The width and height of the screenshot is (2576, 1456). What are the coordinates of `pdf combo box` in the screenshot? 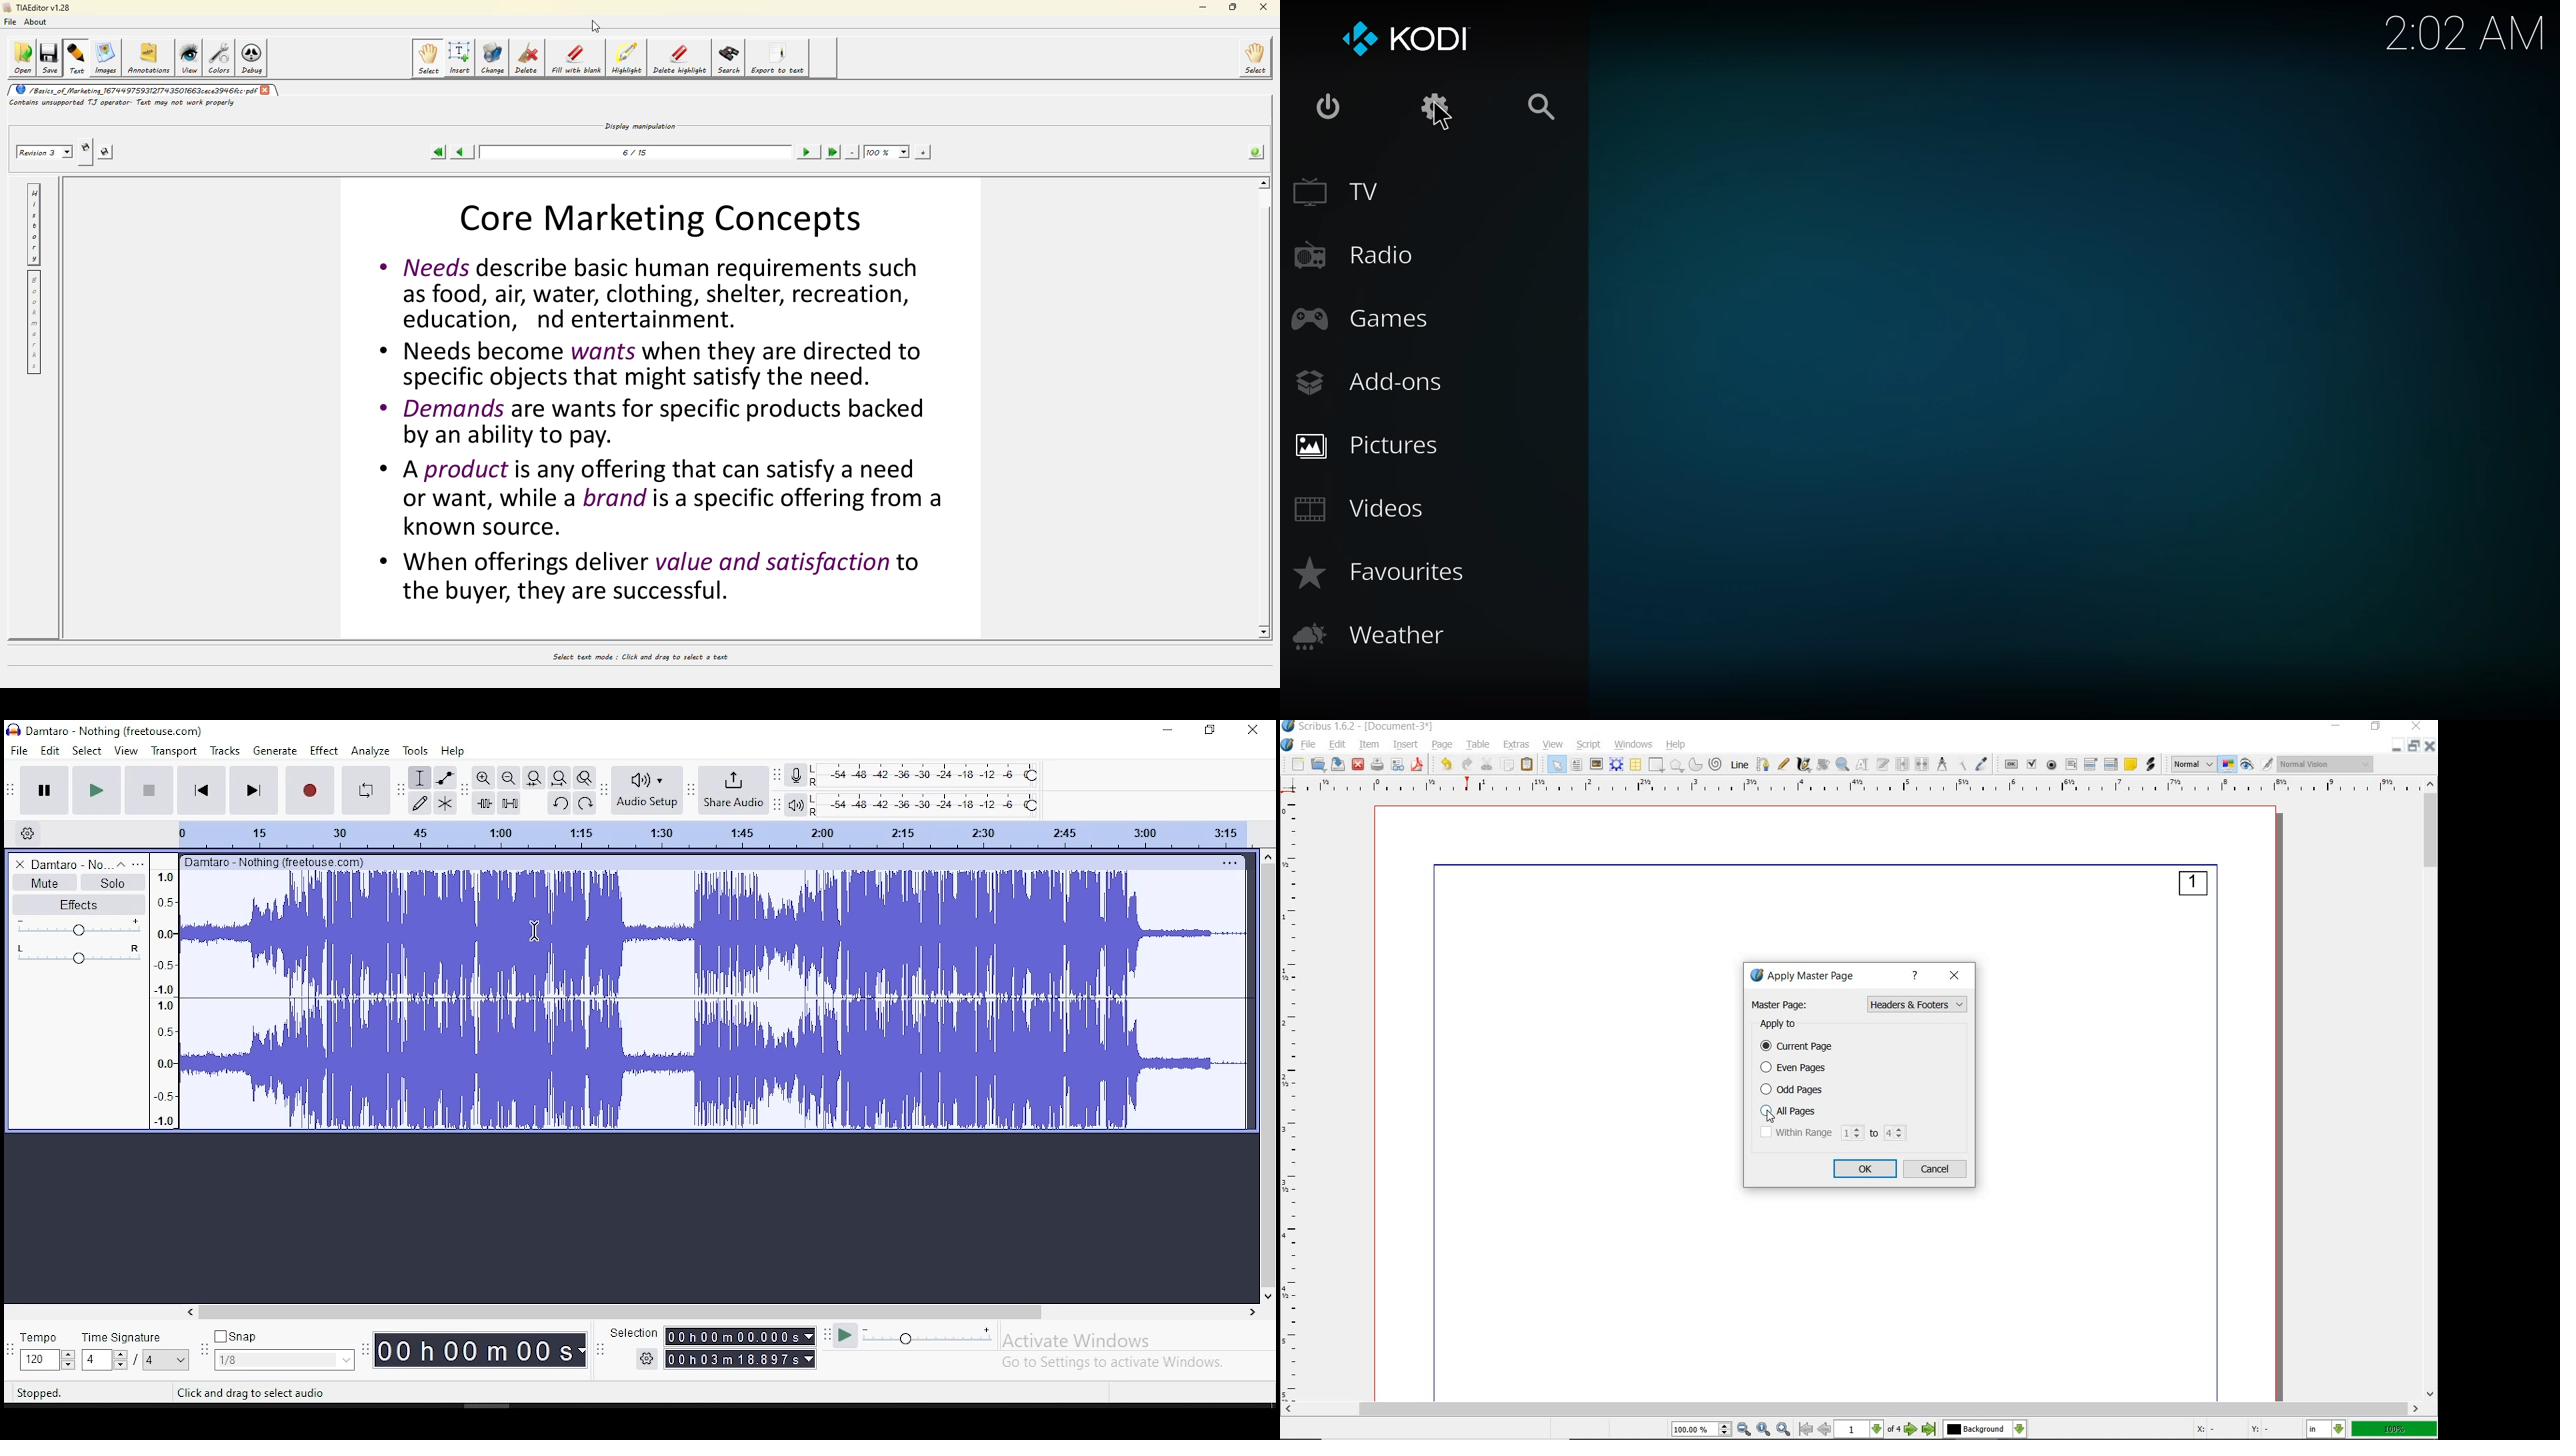 It's located at (2092, 765).